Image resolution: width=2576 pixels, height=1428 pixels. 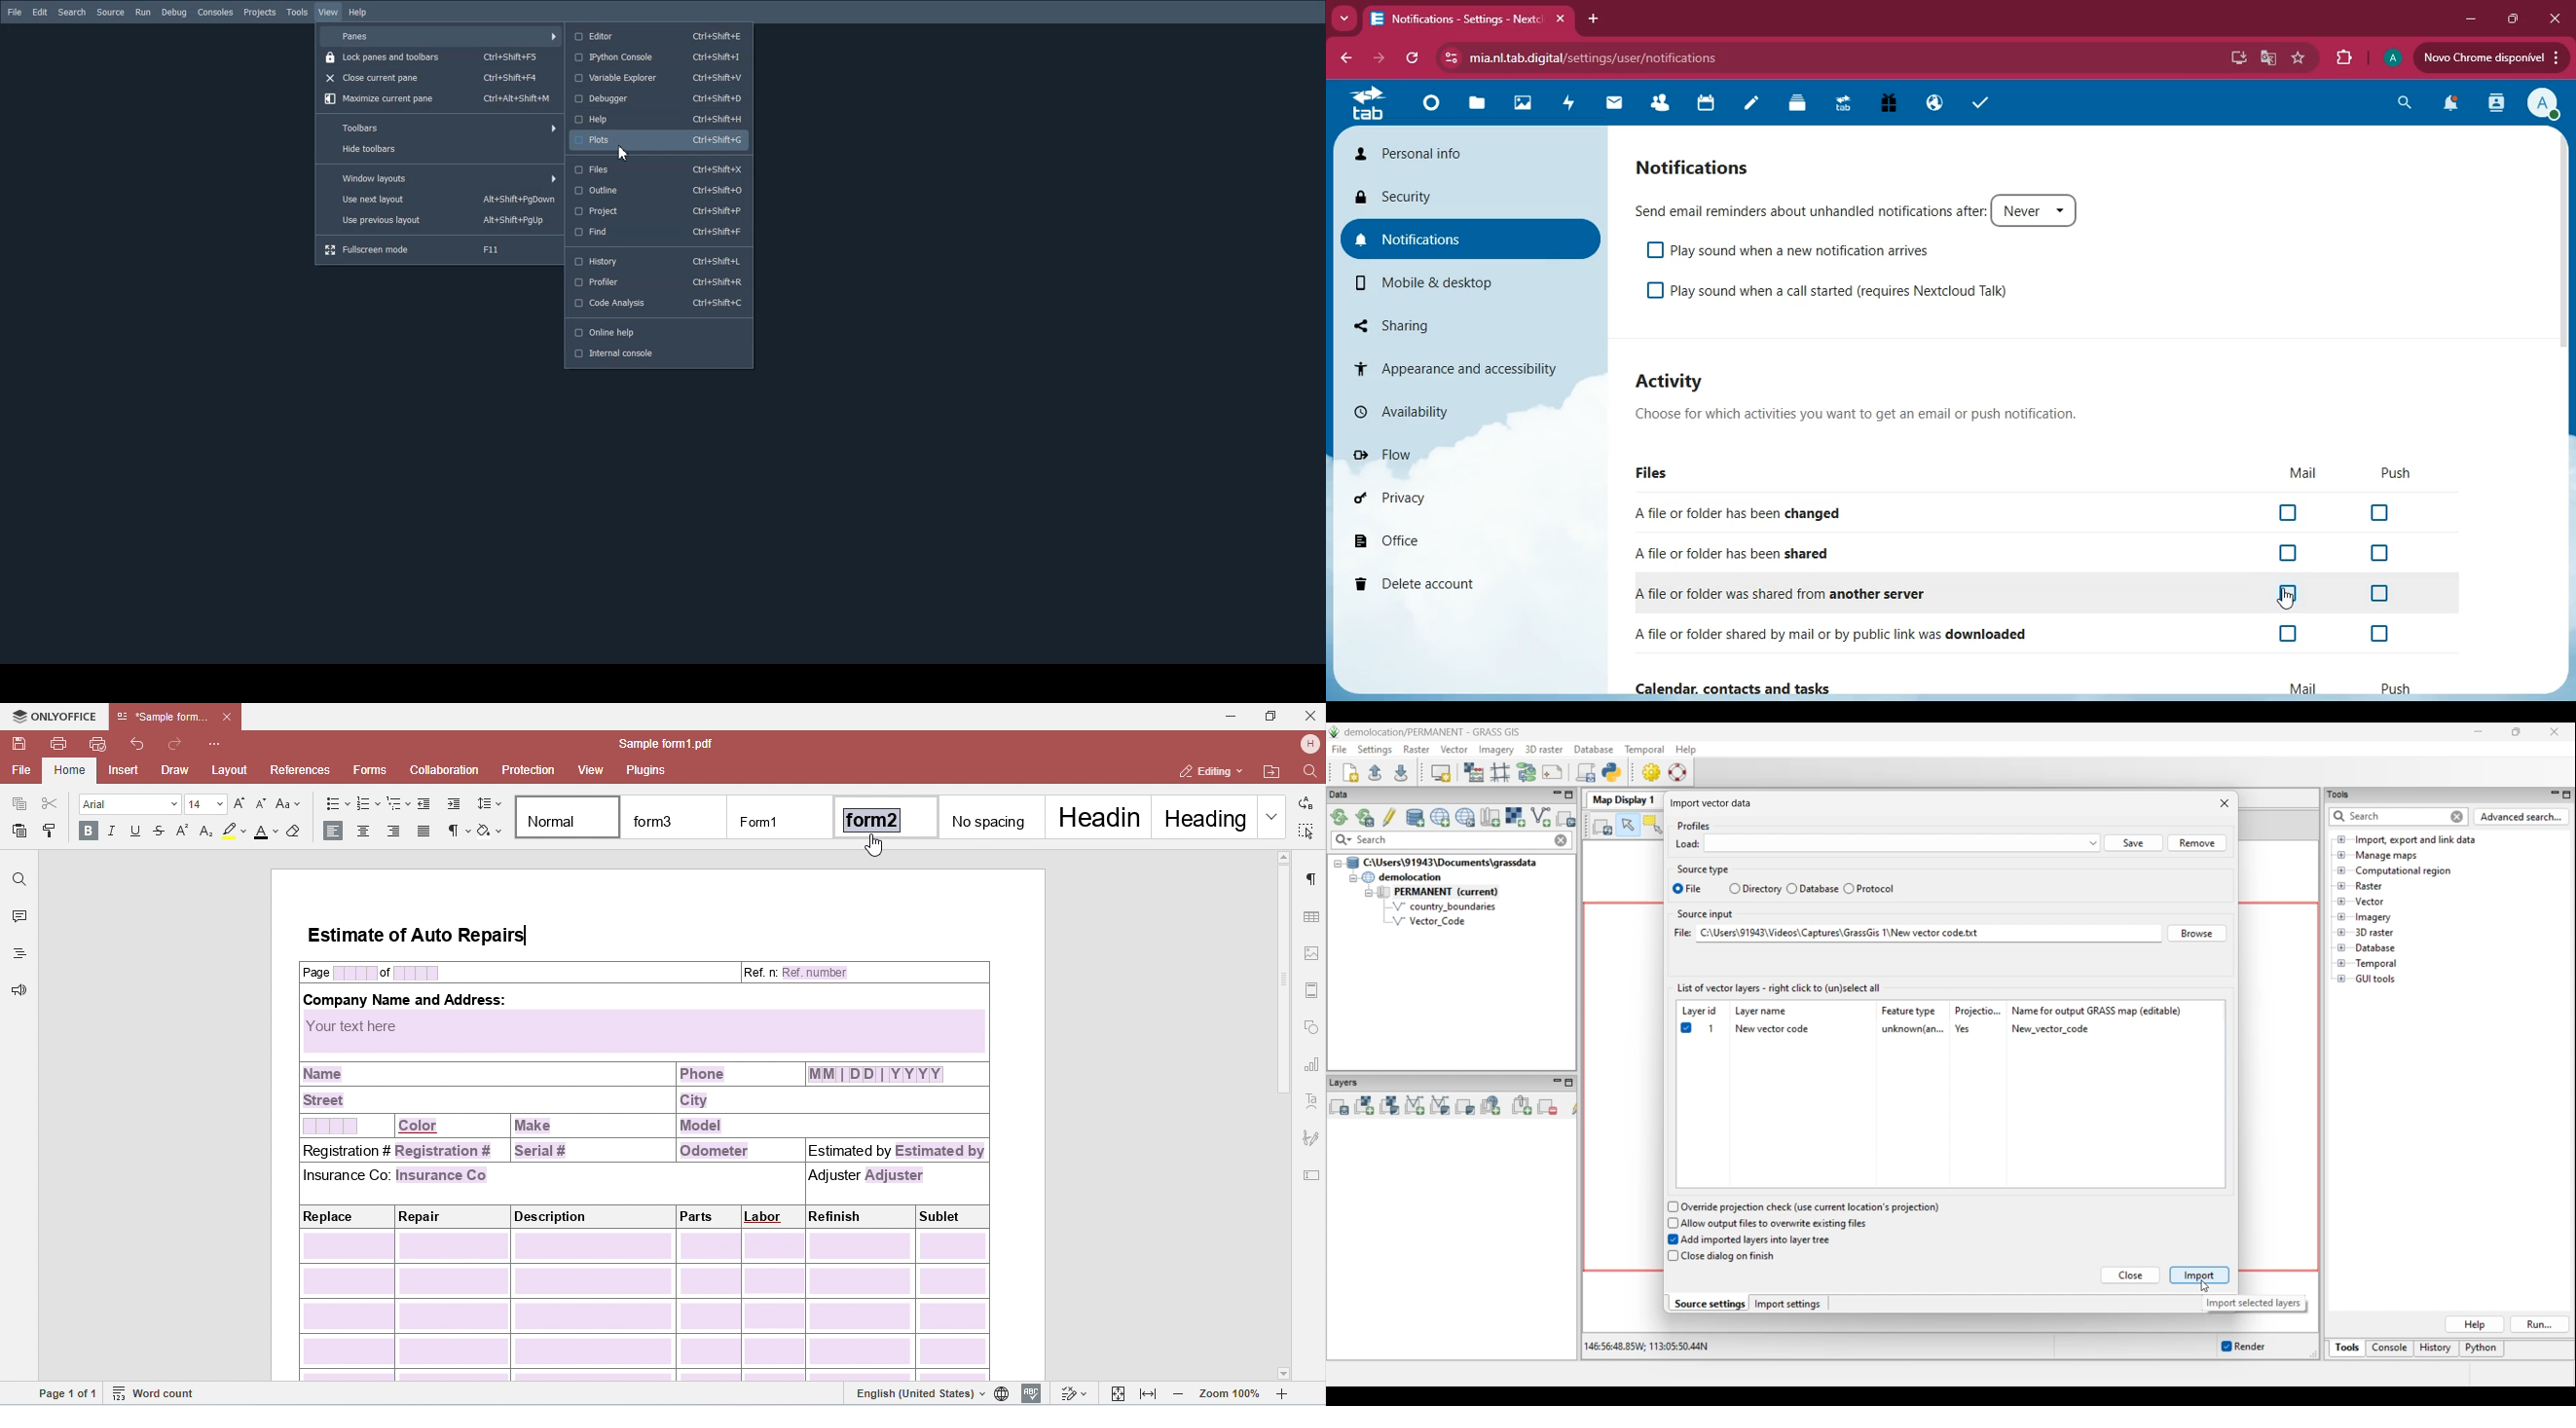 What do you see at coordinates (2467, 23) in the screenshot?
I see `minimize` at bounding box center [2467, 23].